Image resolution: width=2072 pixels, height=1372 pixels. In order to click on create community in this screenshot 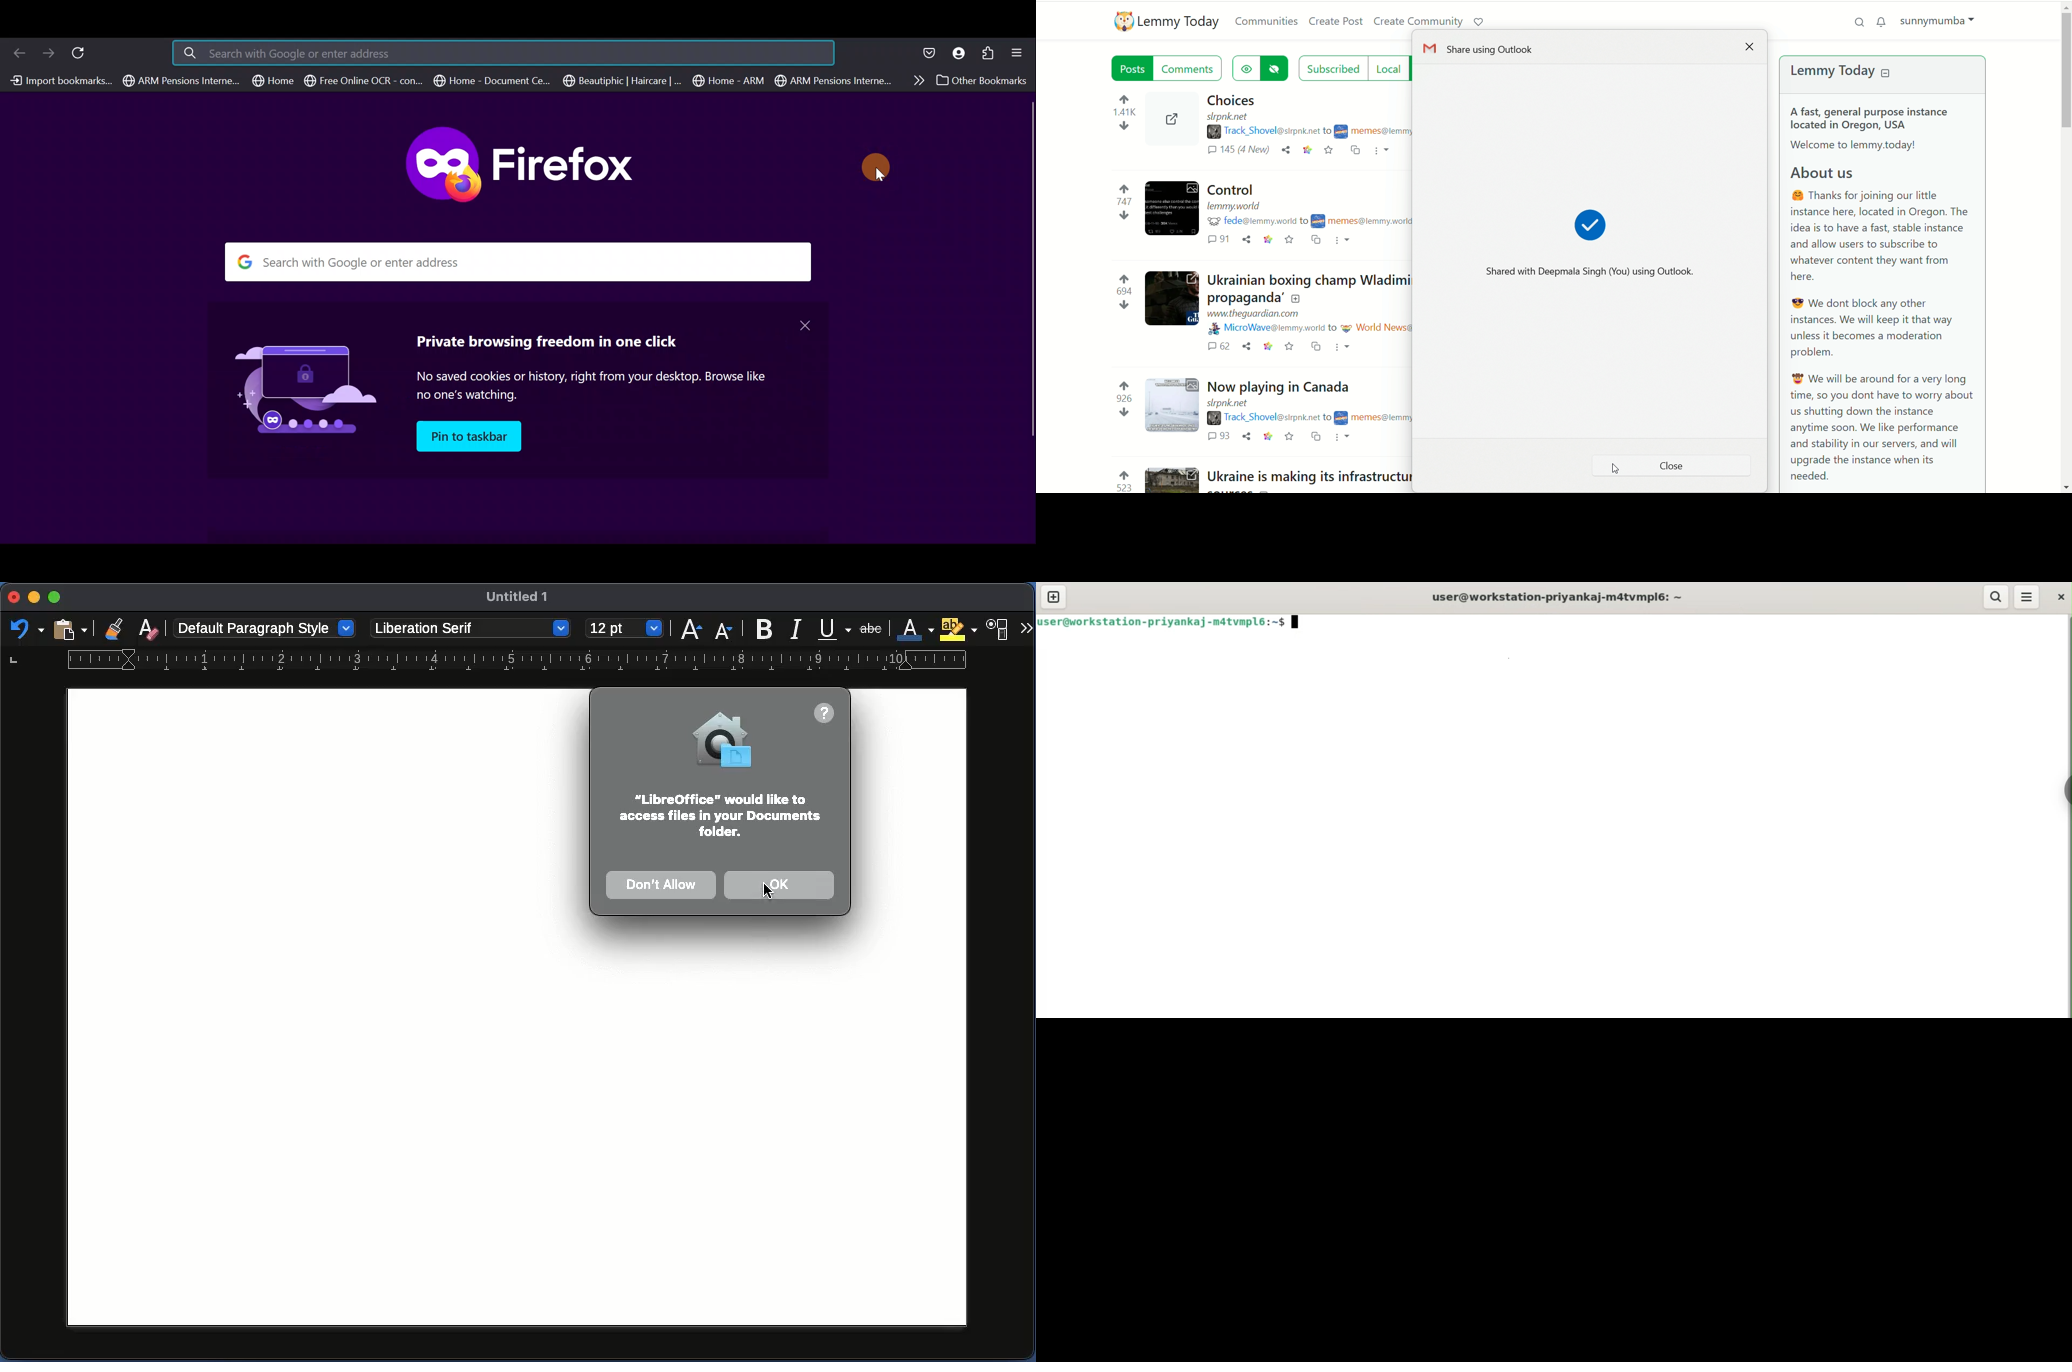, I will do `click(1416, 20)`.